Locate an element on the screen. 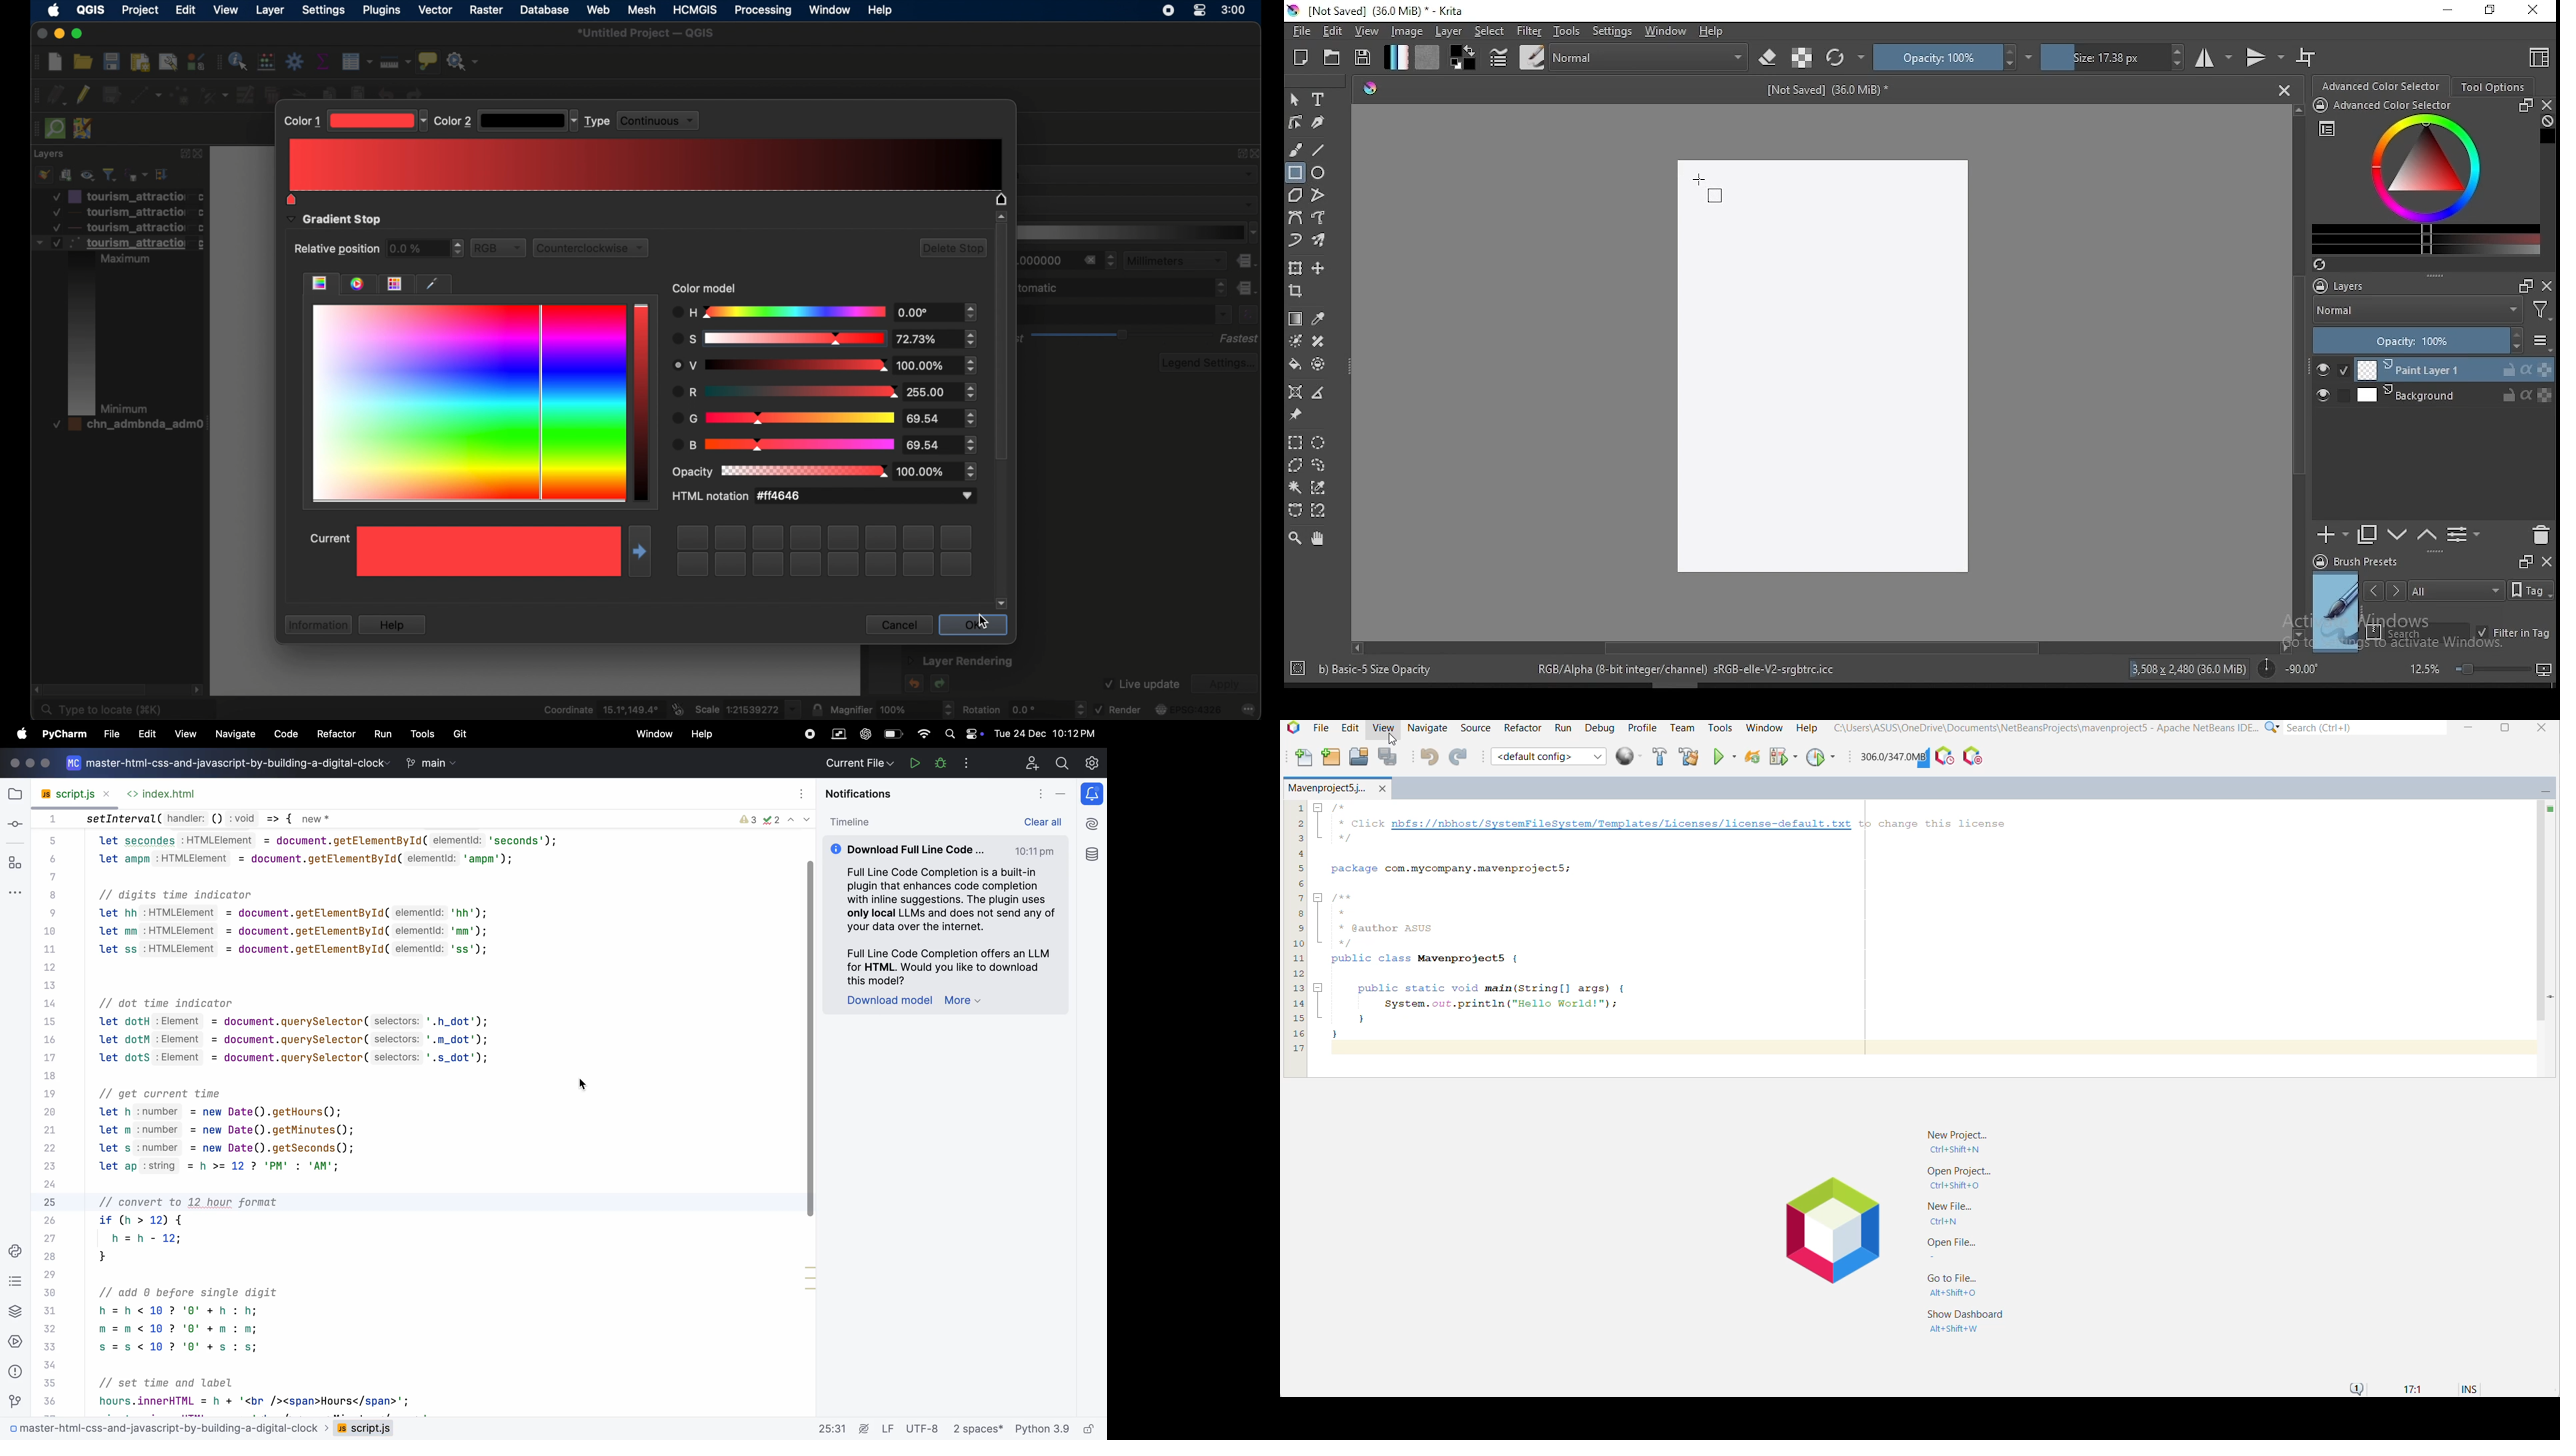 This screenshot has width=2576, height=1456. rectangular selection tool is located at coordinates (1294, 442).